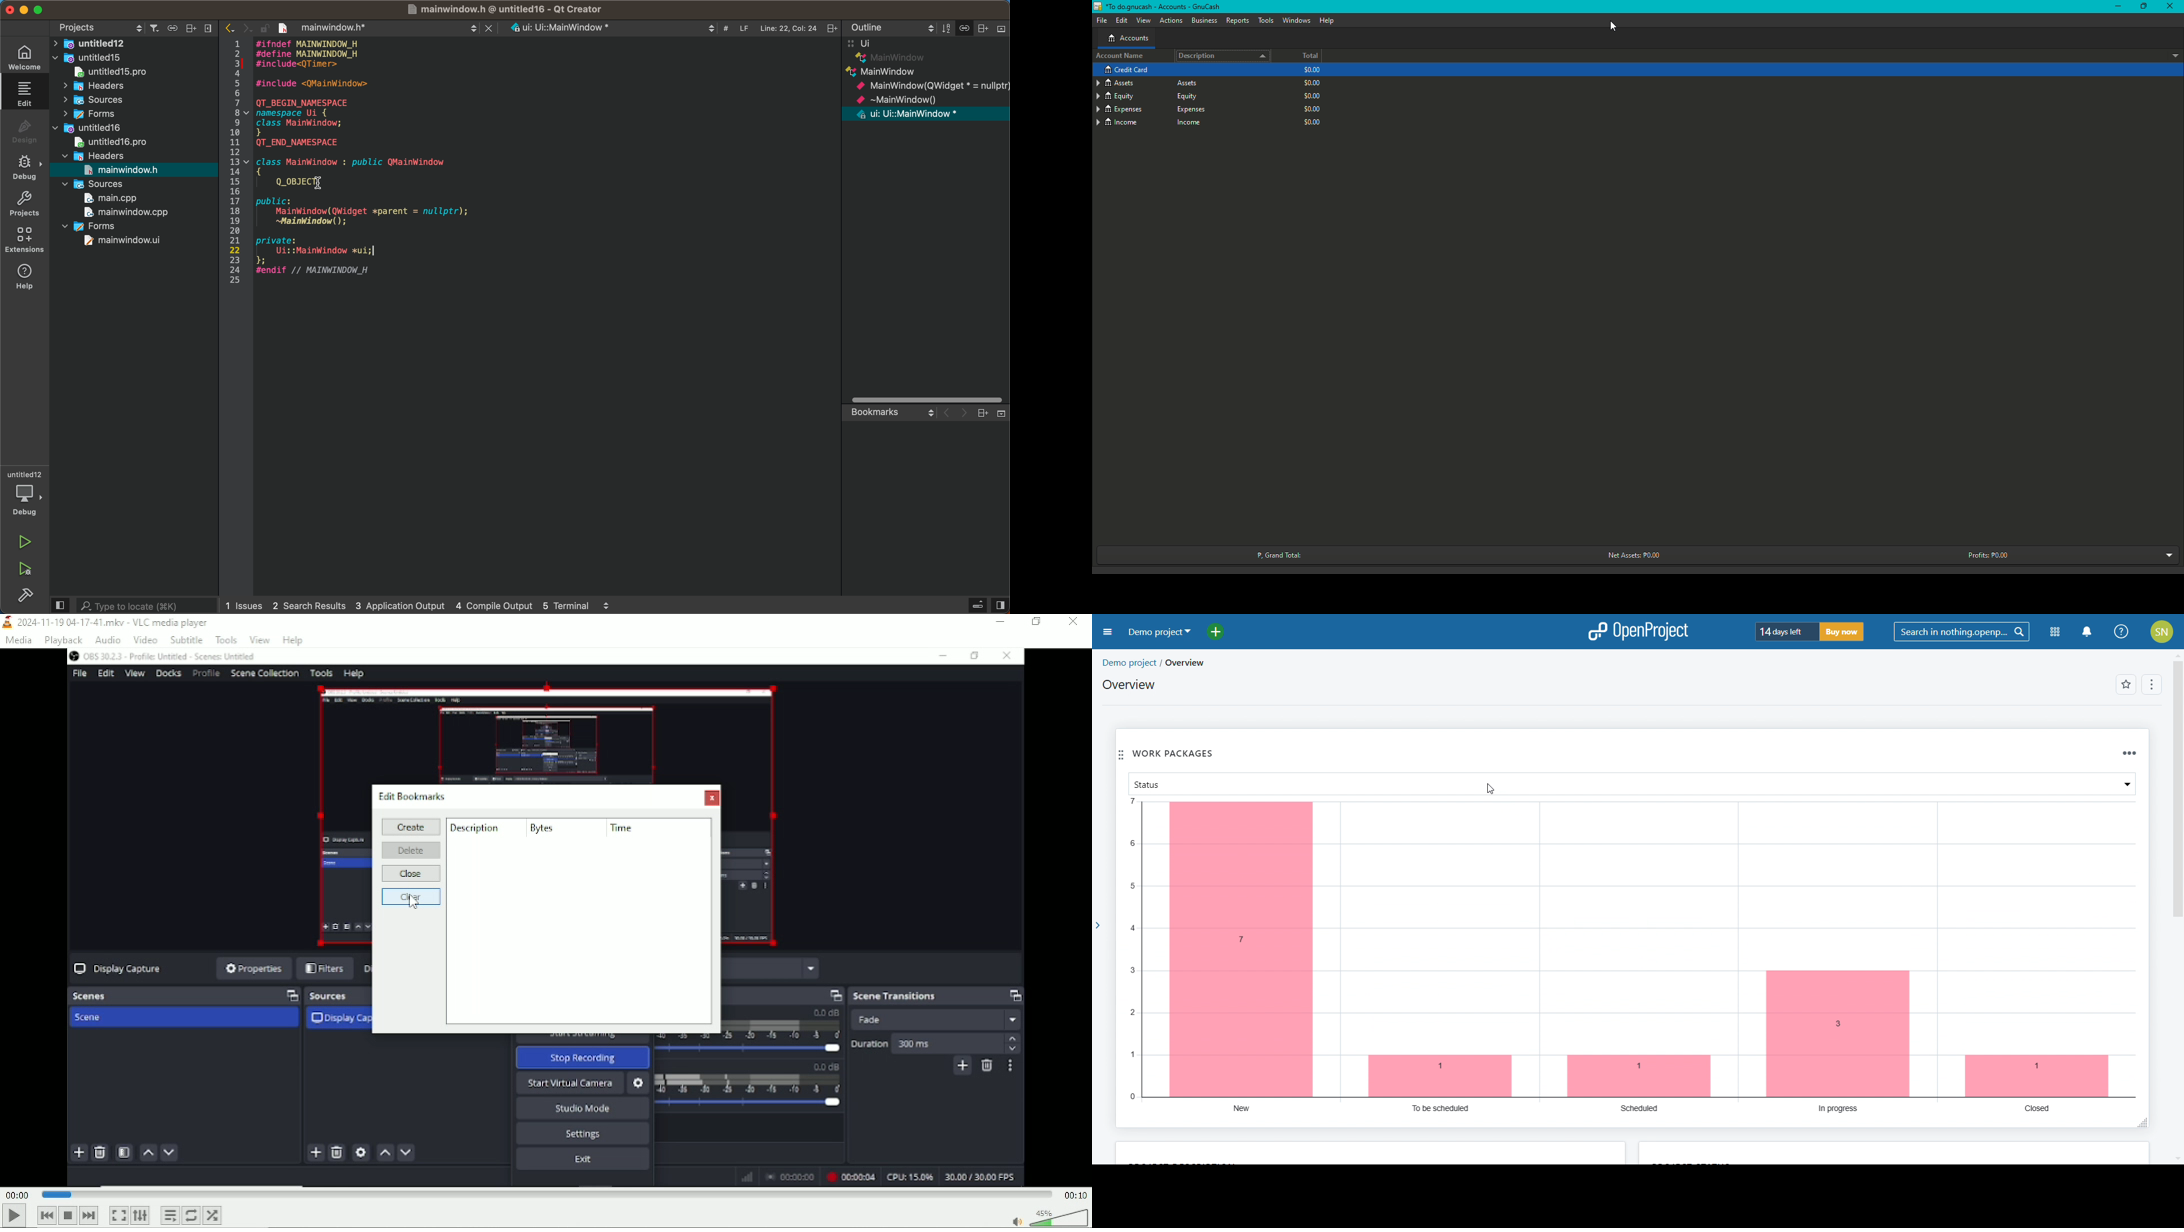  Describe the element at coordinates (546, 1112) in the screenshot. I see `Video` at that location.